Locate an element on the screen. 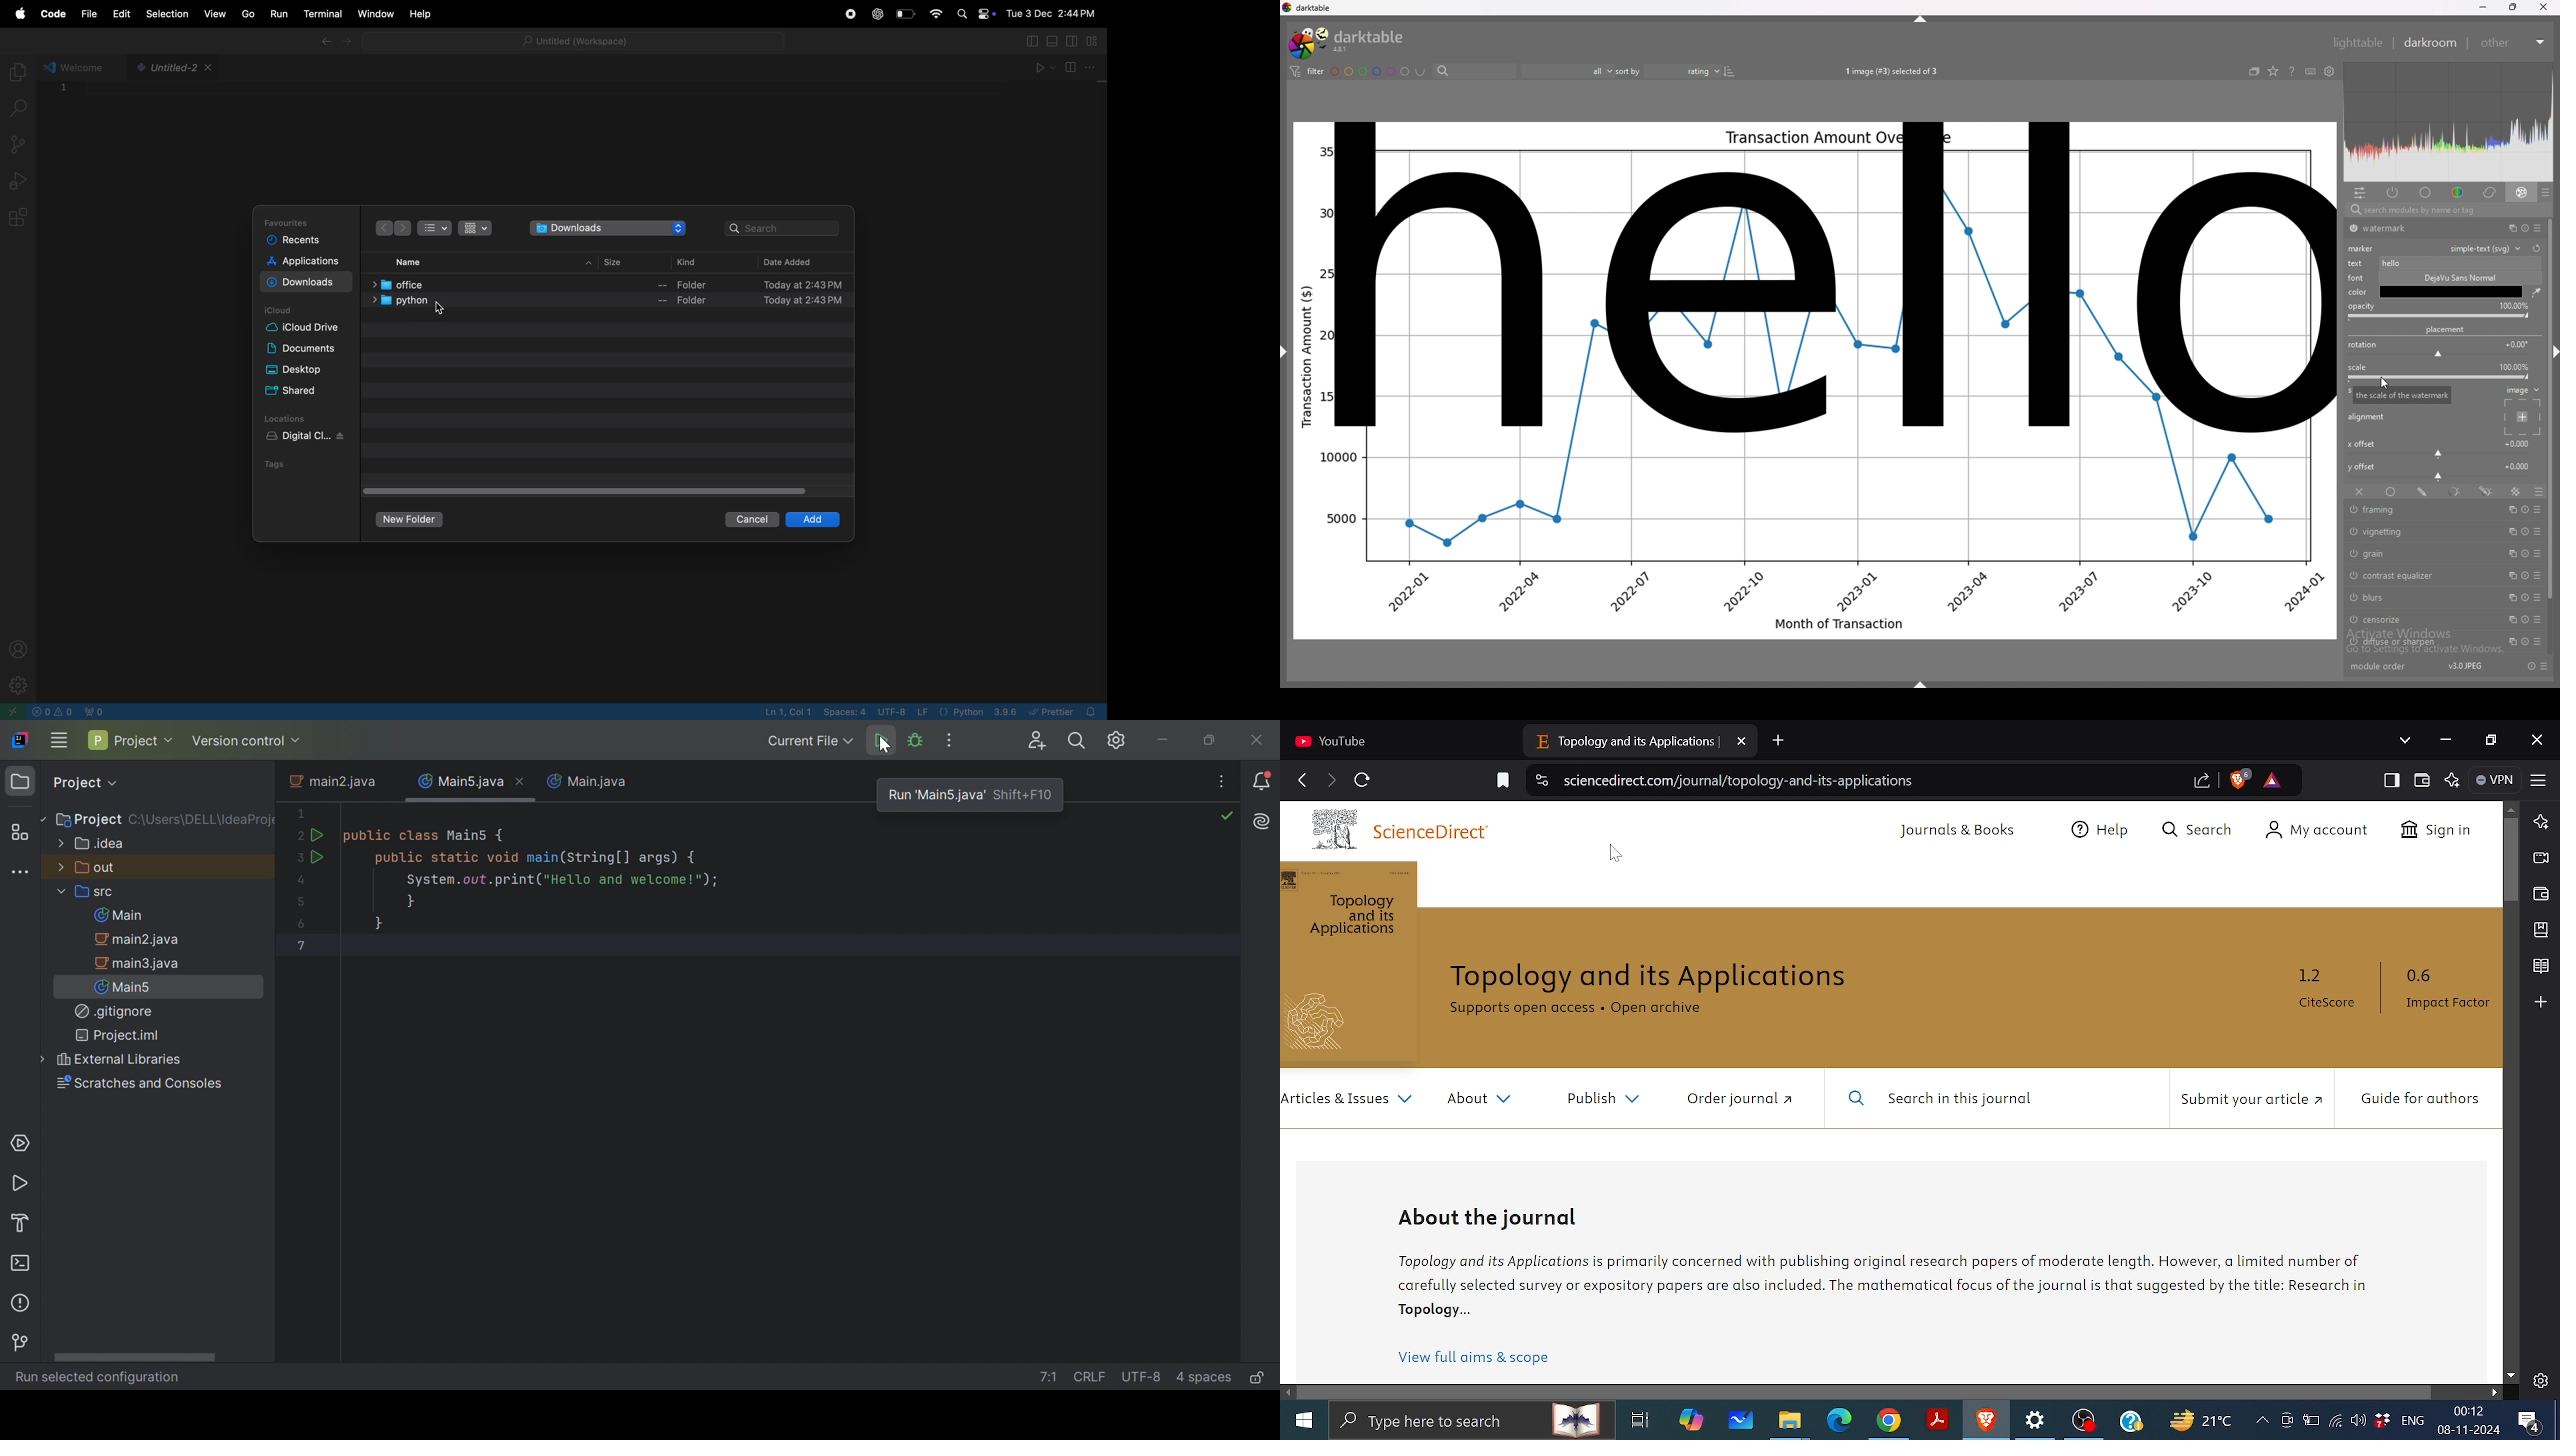 The width and height of the screenshot is (2576, 1456). presets is located at coordinates (2544, 666).